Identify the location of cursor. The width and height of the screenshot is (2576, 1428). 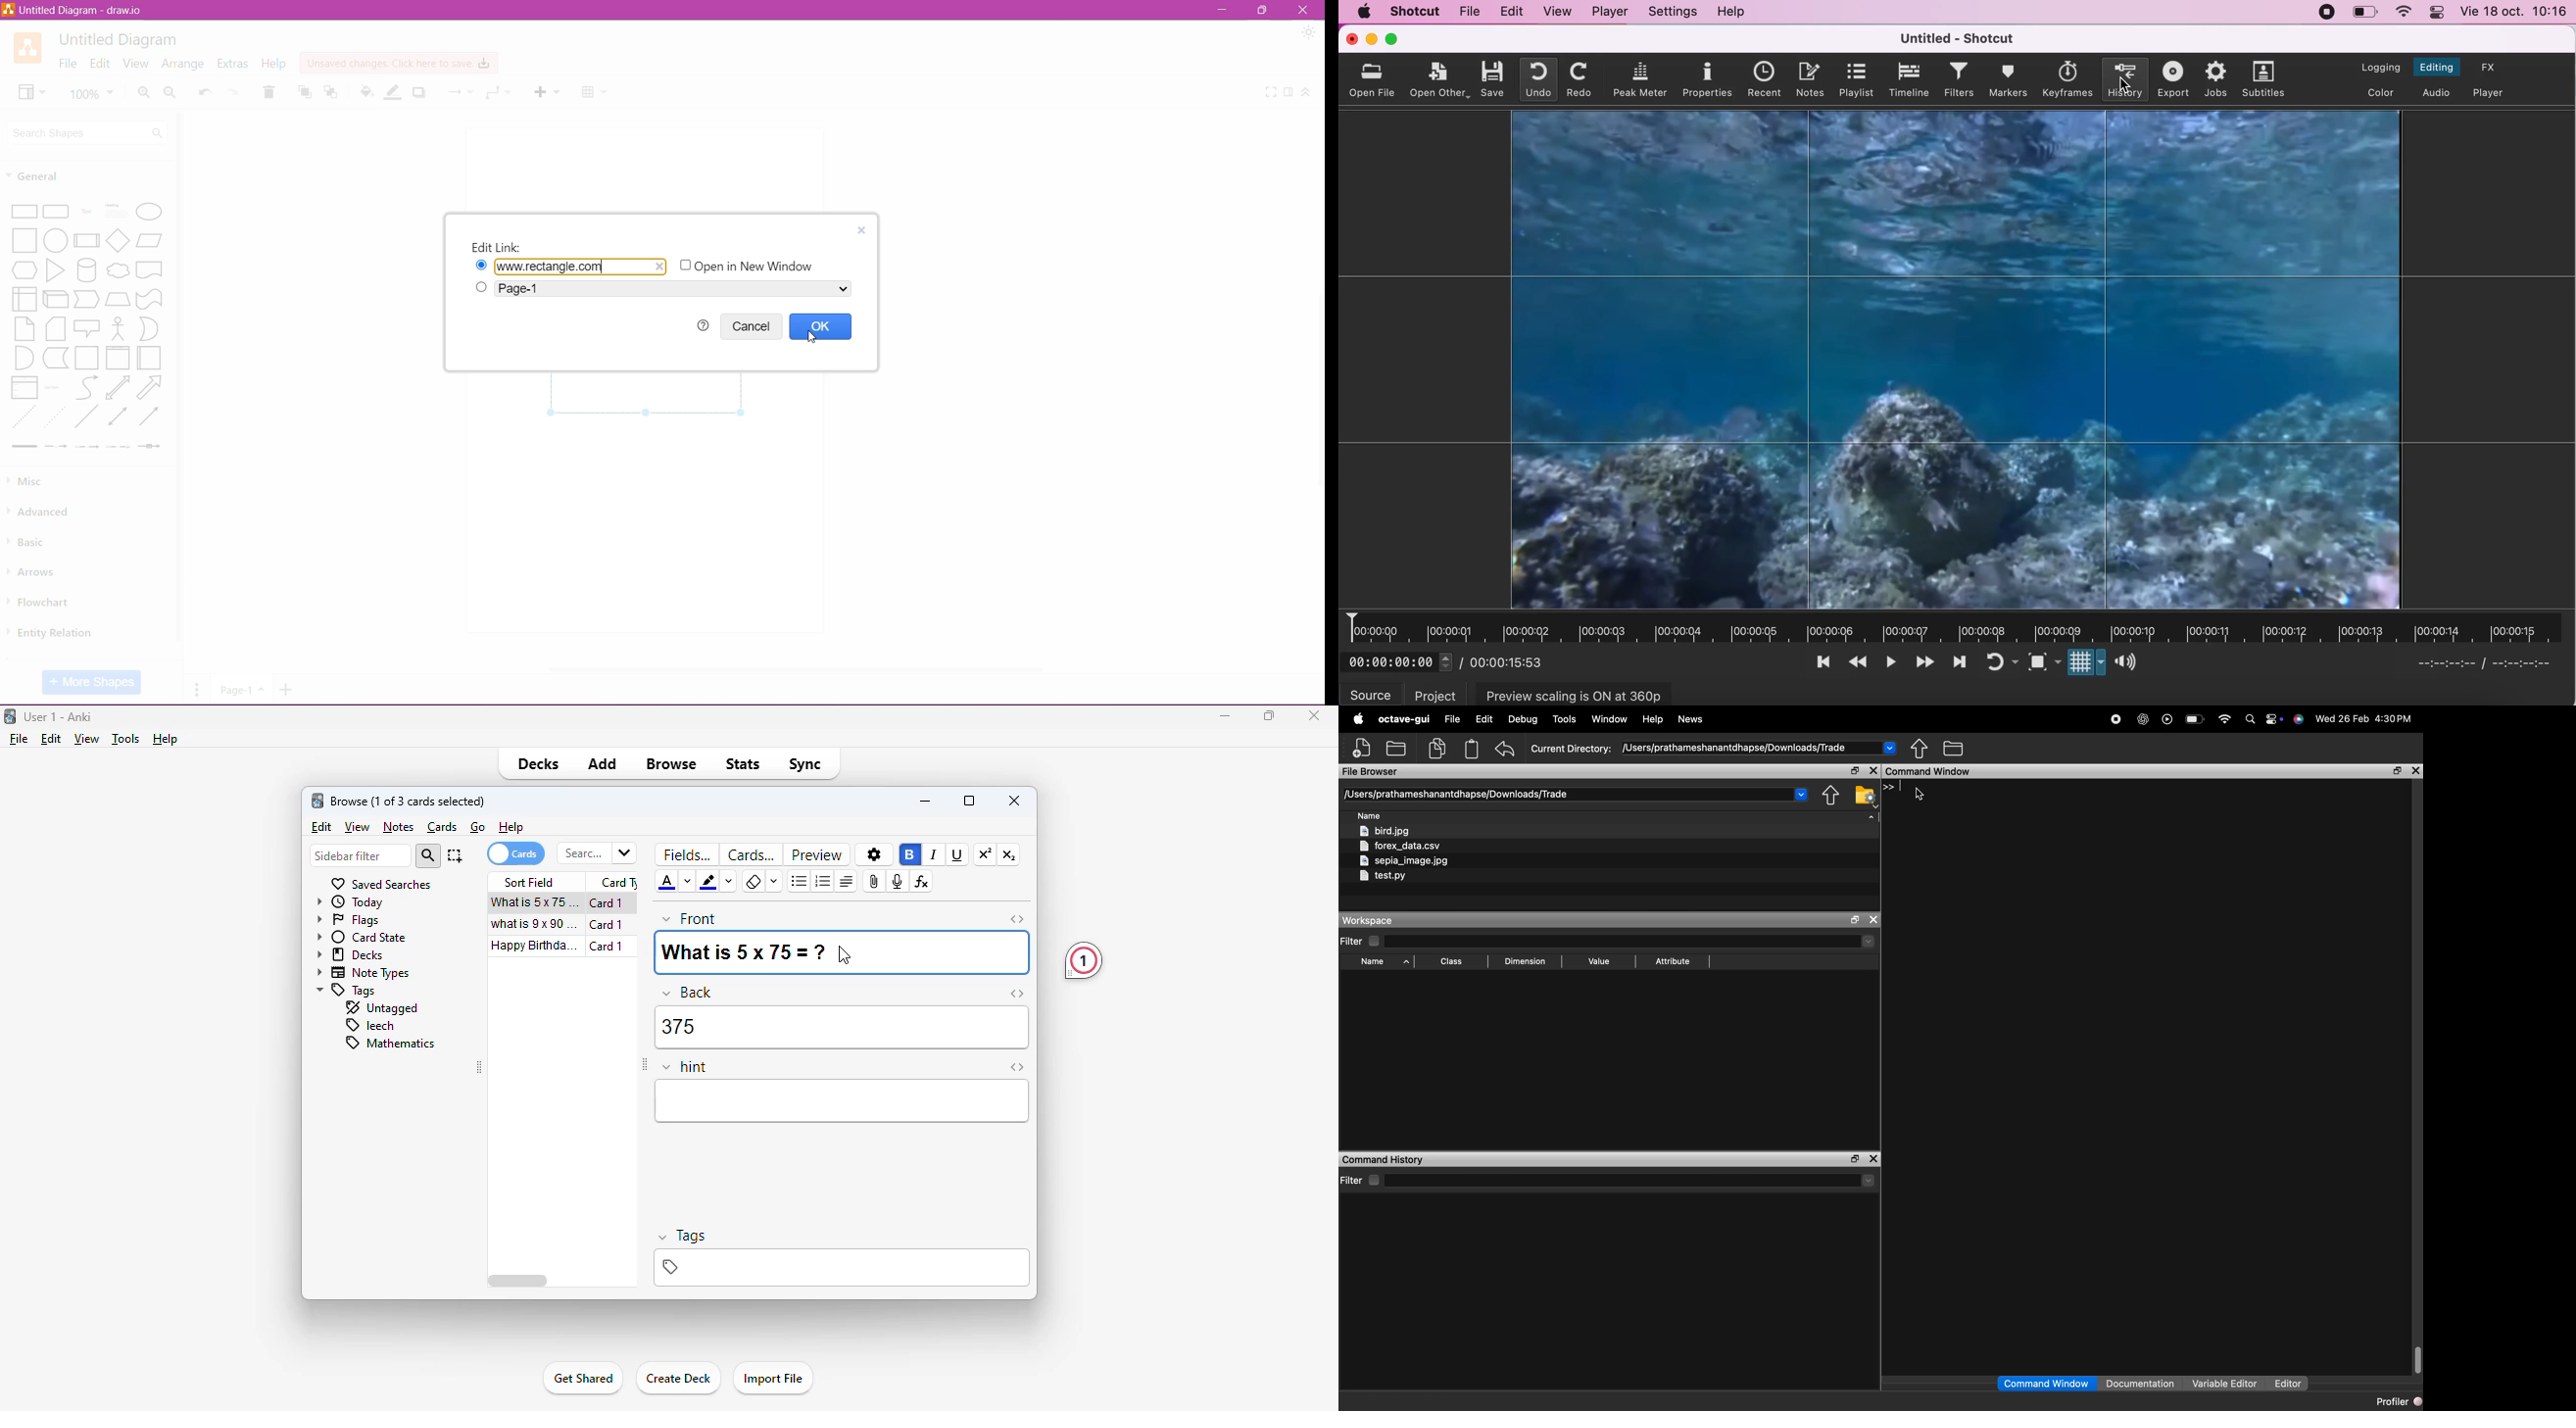
(845, 954).